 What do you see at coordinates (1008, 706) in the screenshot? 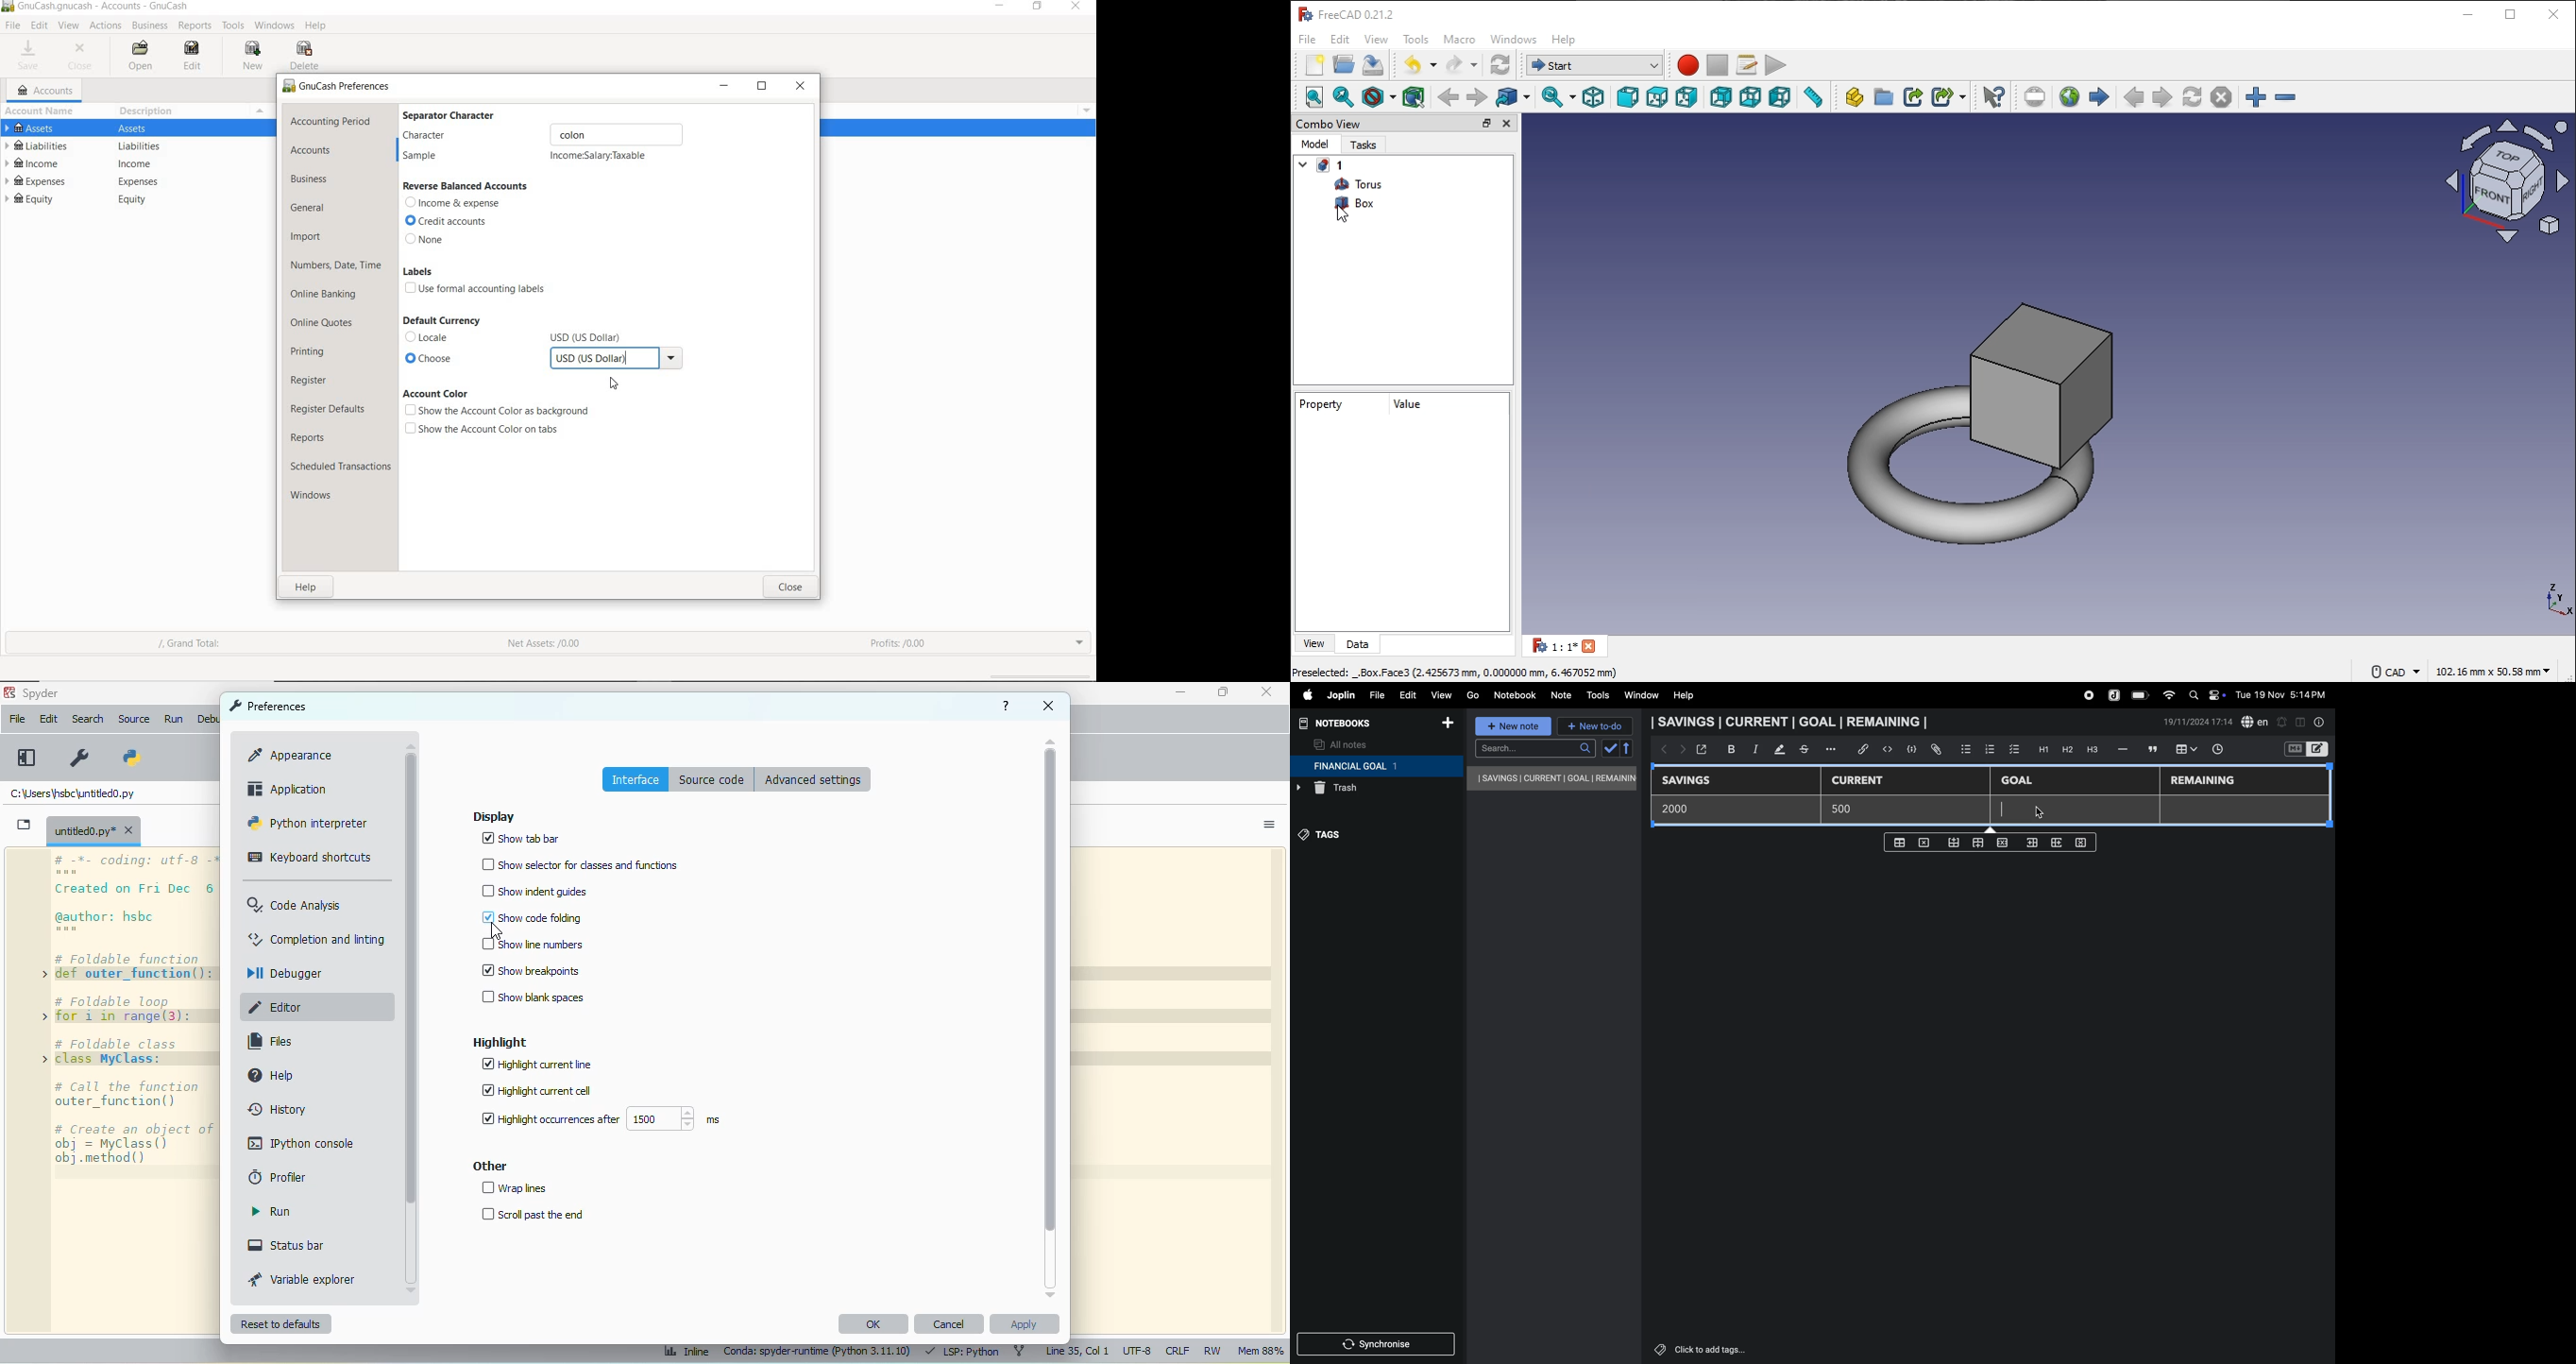
I see `help` at bounding box center [1008, 706].